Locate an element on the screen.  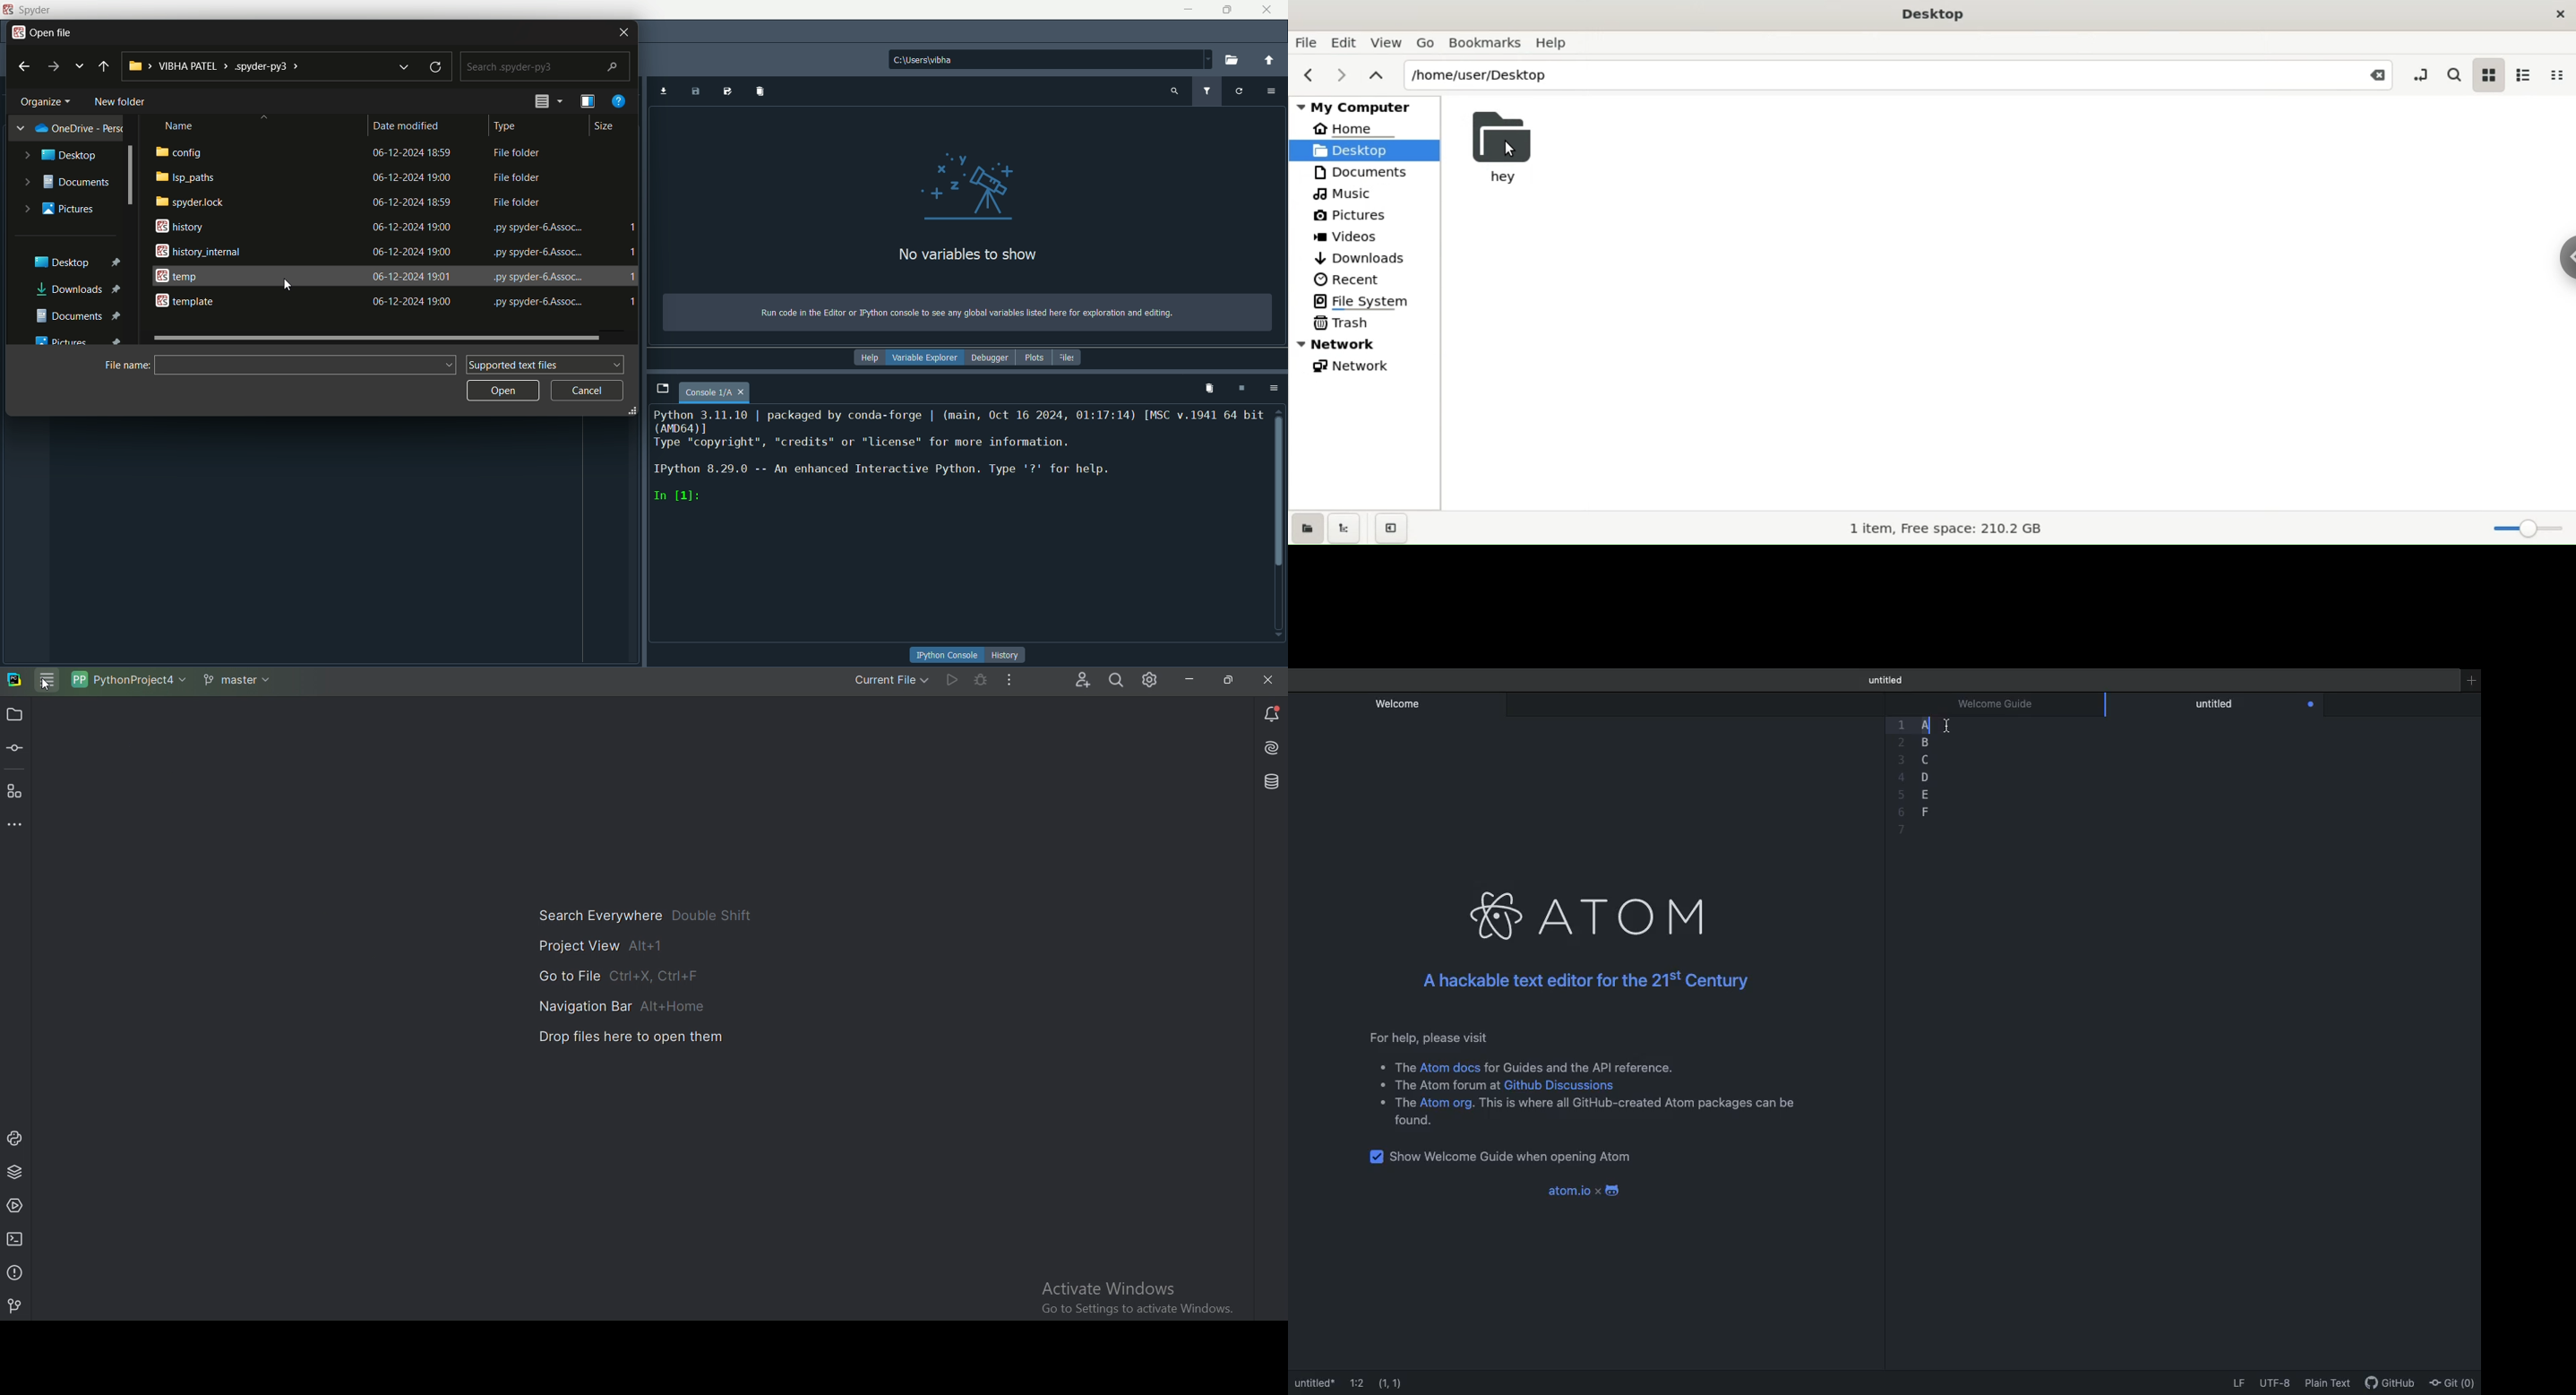
new folder is located at coordinates (120, 102).